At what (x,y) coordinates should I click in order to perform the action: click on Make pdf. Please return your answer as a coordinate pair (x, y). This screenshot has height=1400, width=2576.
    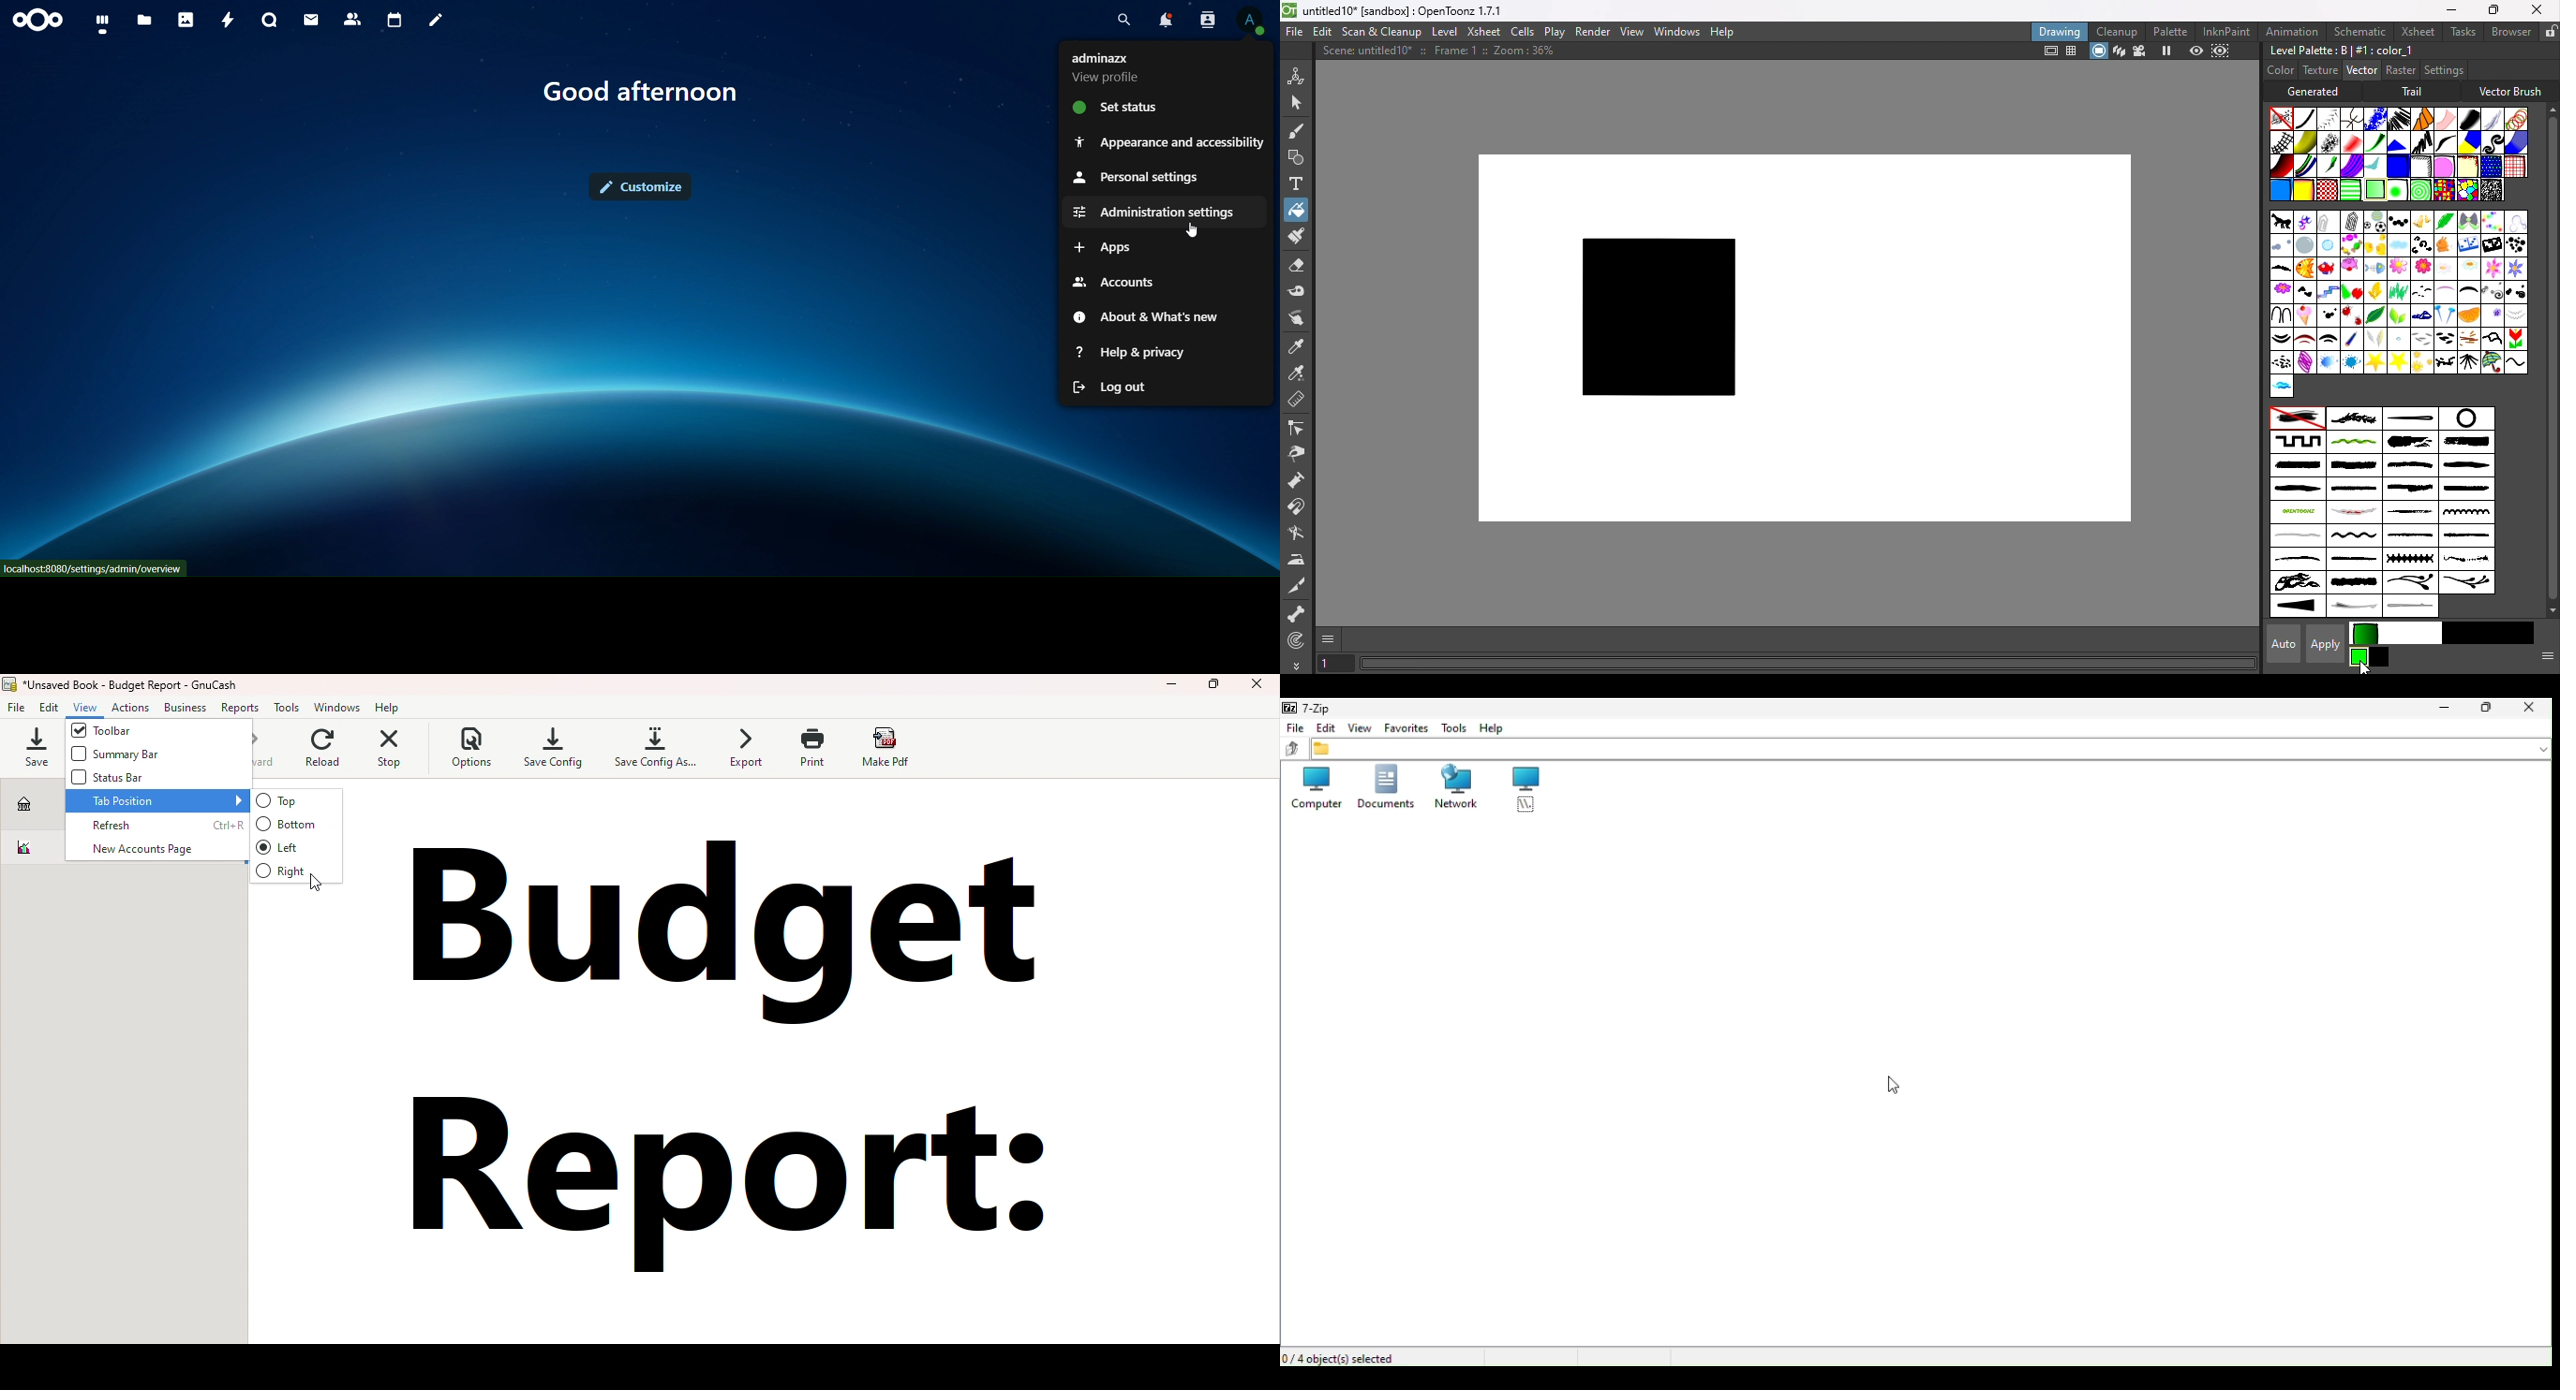
    Looking at the image, I should click on (886, 748).